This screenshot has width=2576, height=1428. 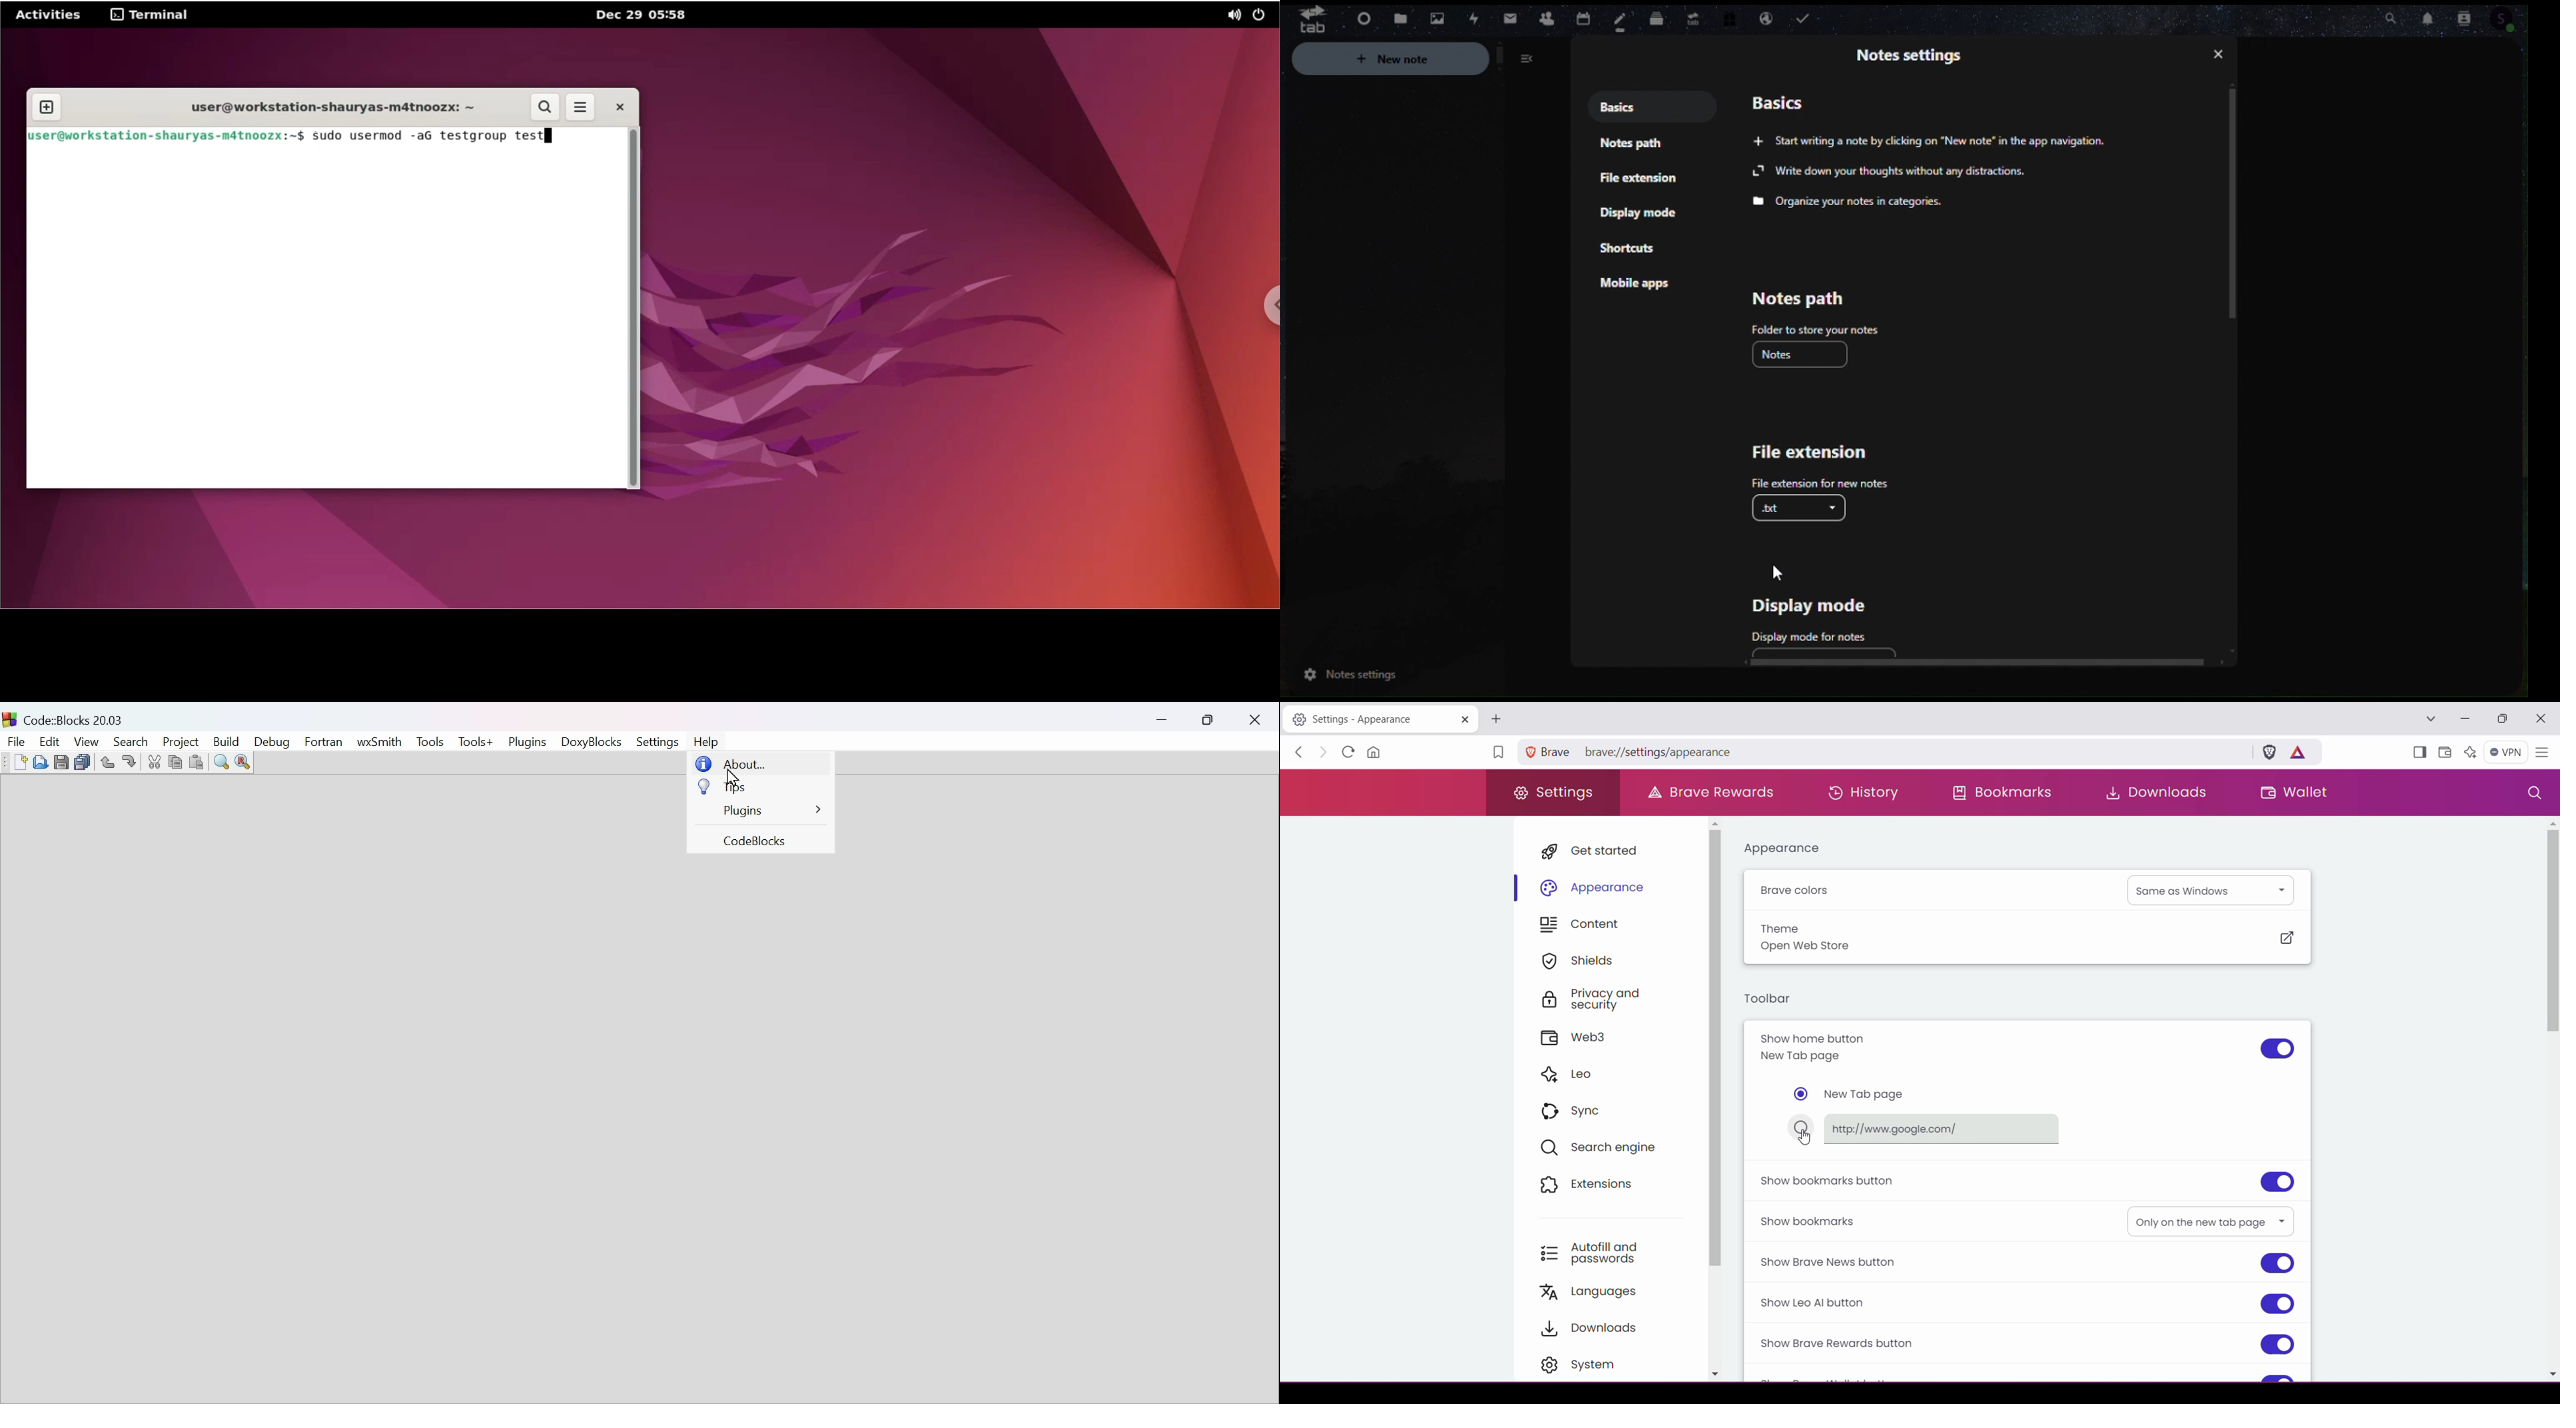 What do you see at coordinates (2386, 15) in the screenshot?
I see `Search bar` at bounding box center [2386, 15].